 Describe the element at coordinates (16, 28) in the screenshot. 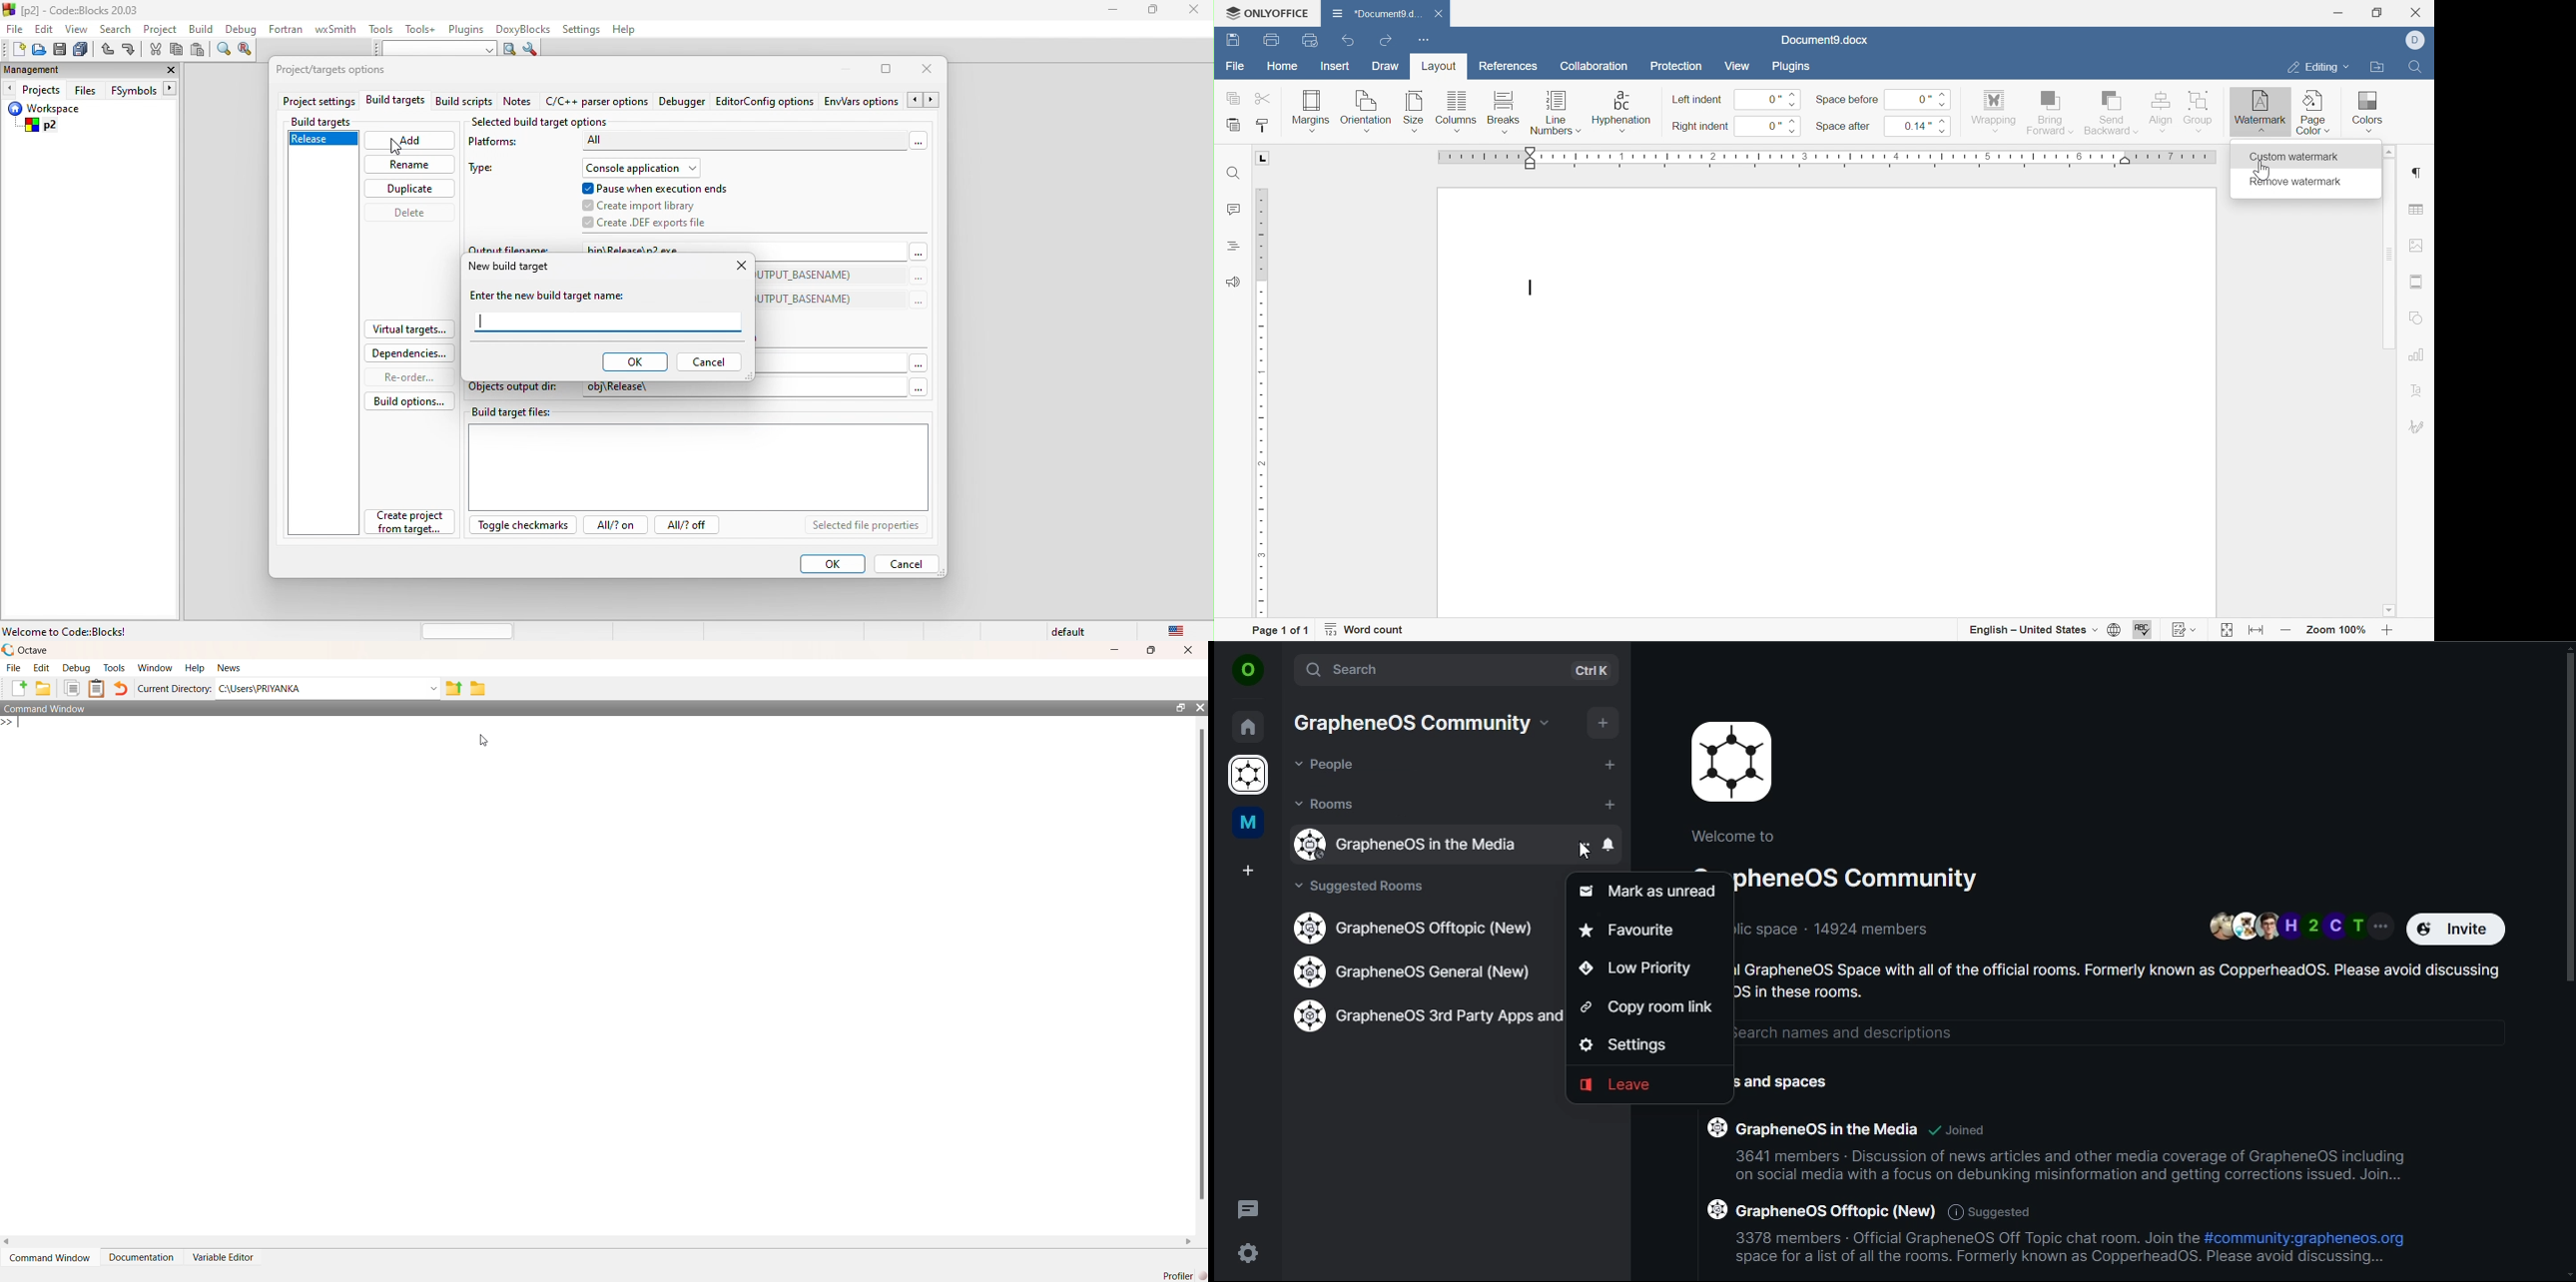

I see `file` at that location.